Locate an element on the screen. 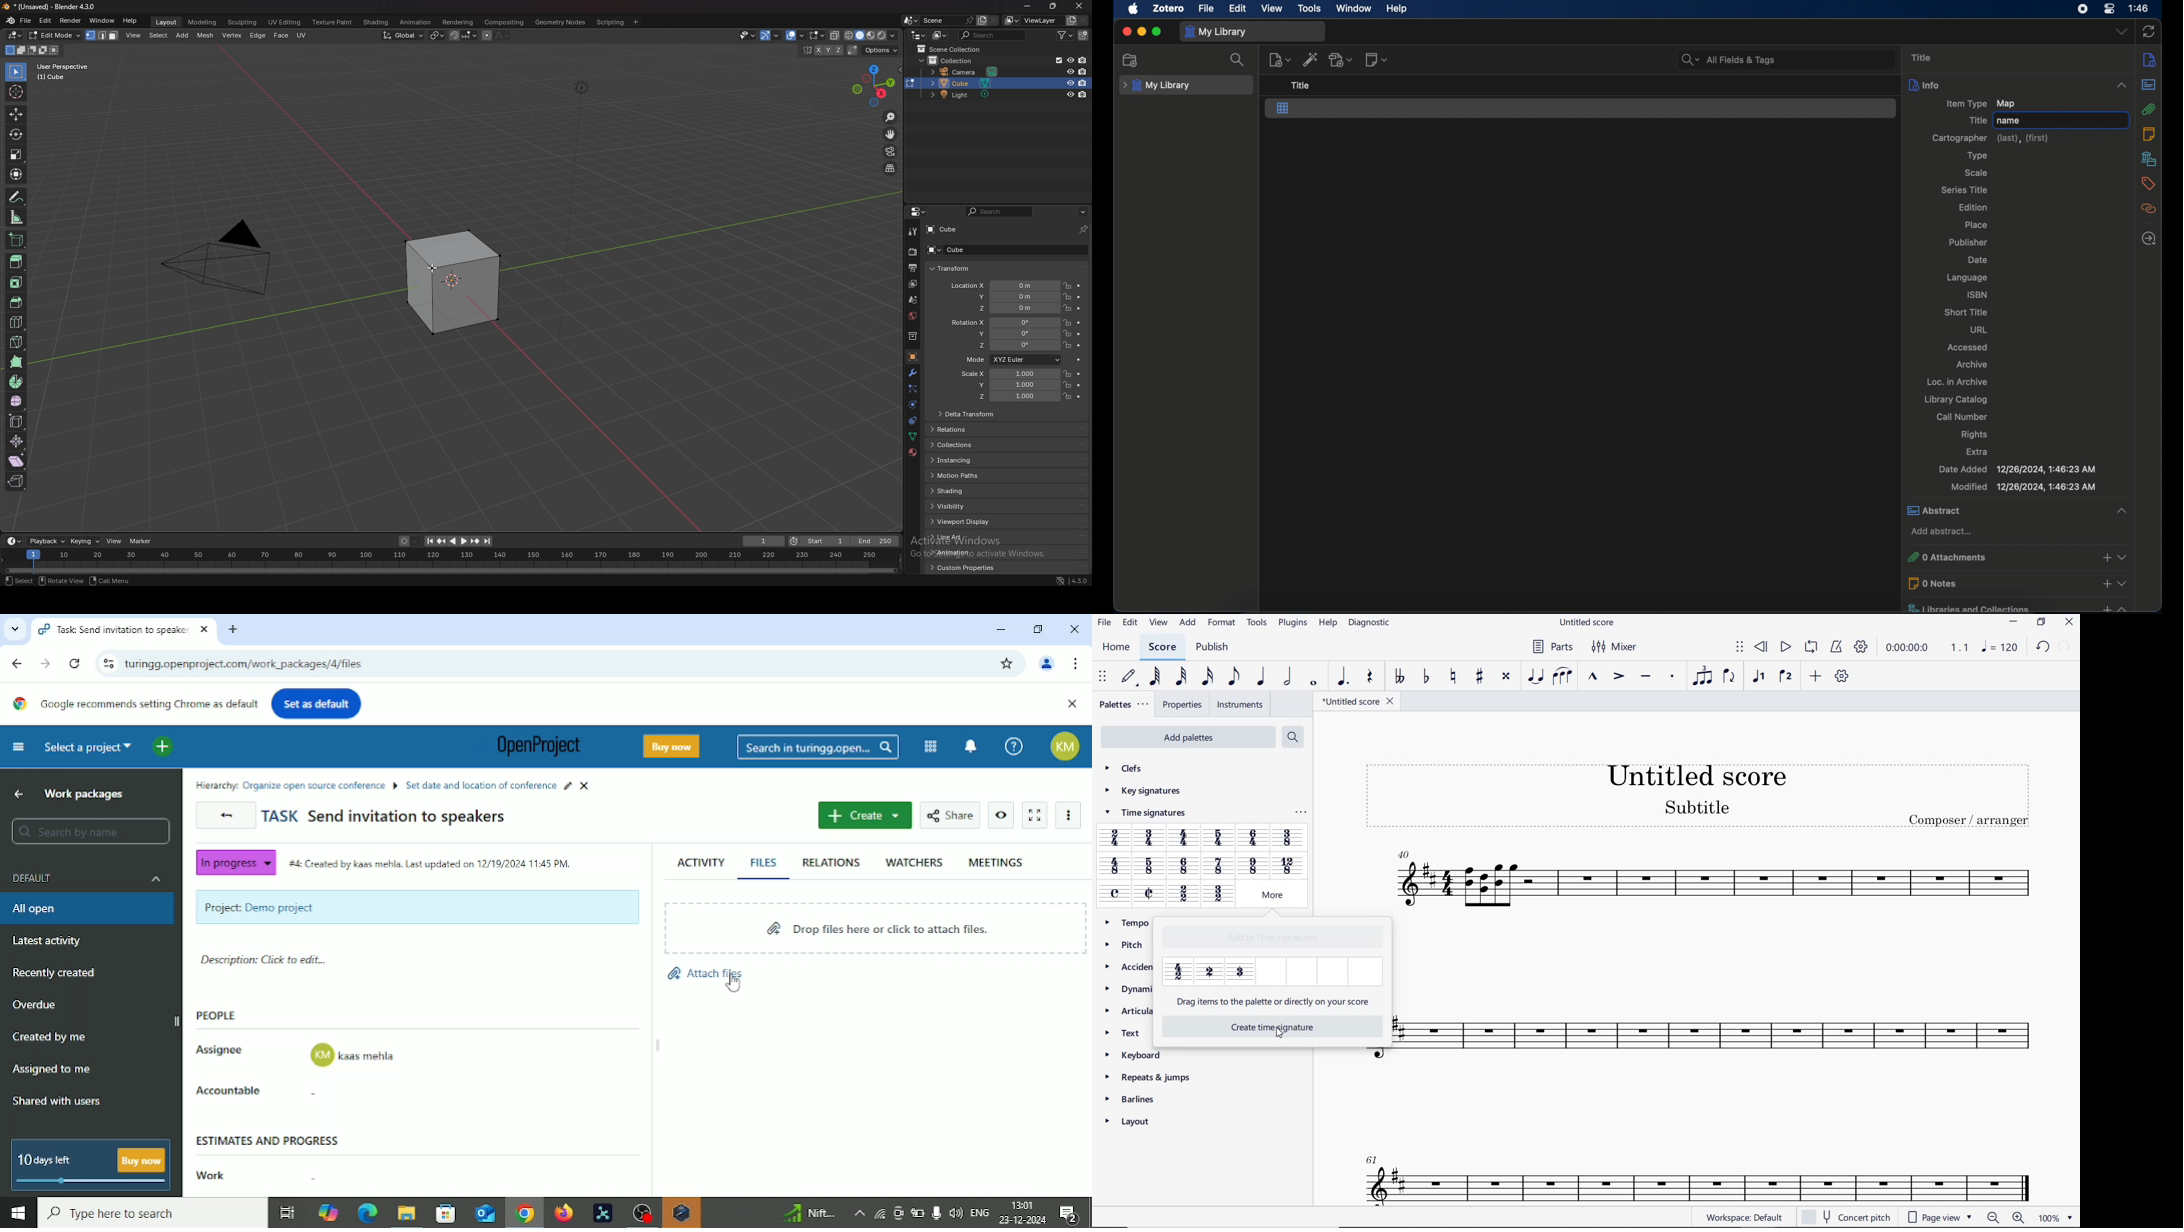  KEYBOARD is located at coordinates (1135, 1054).